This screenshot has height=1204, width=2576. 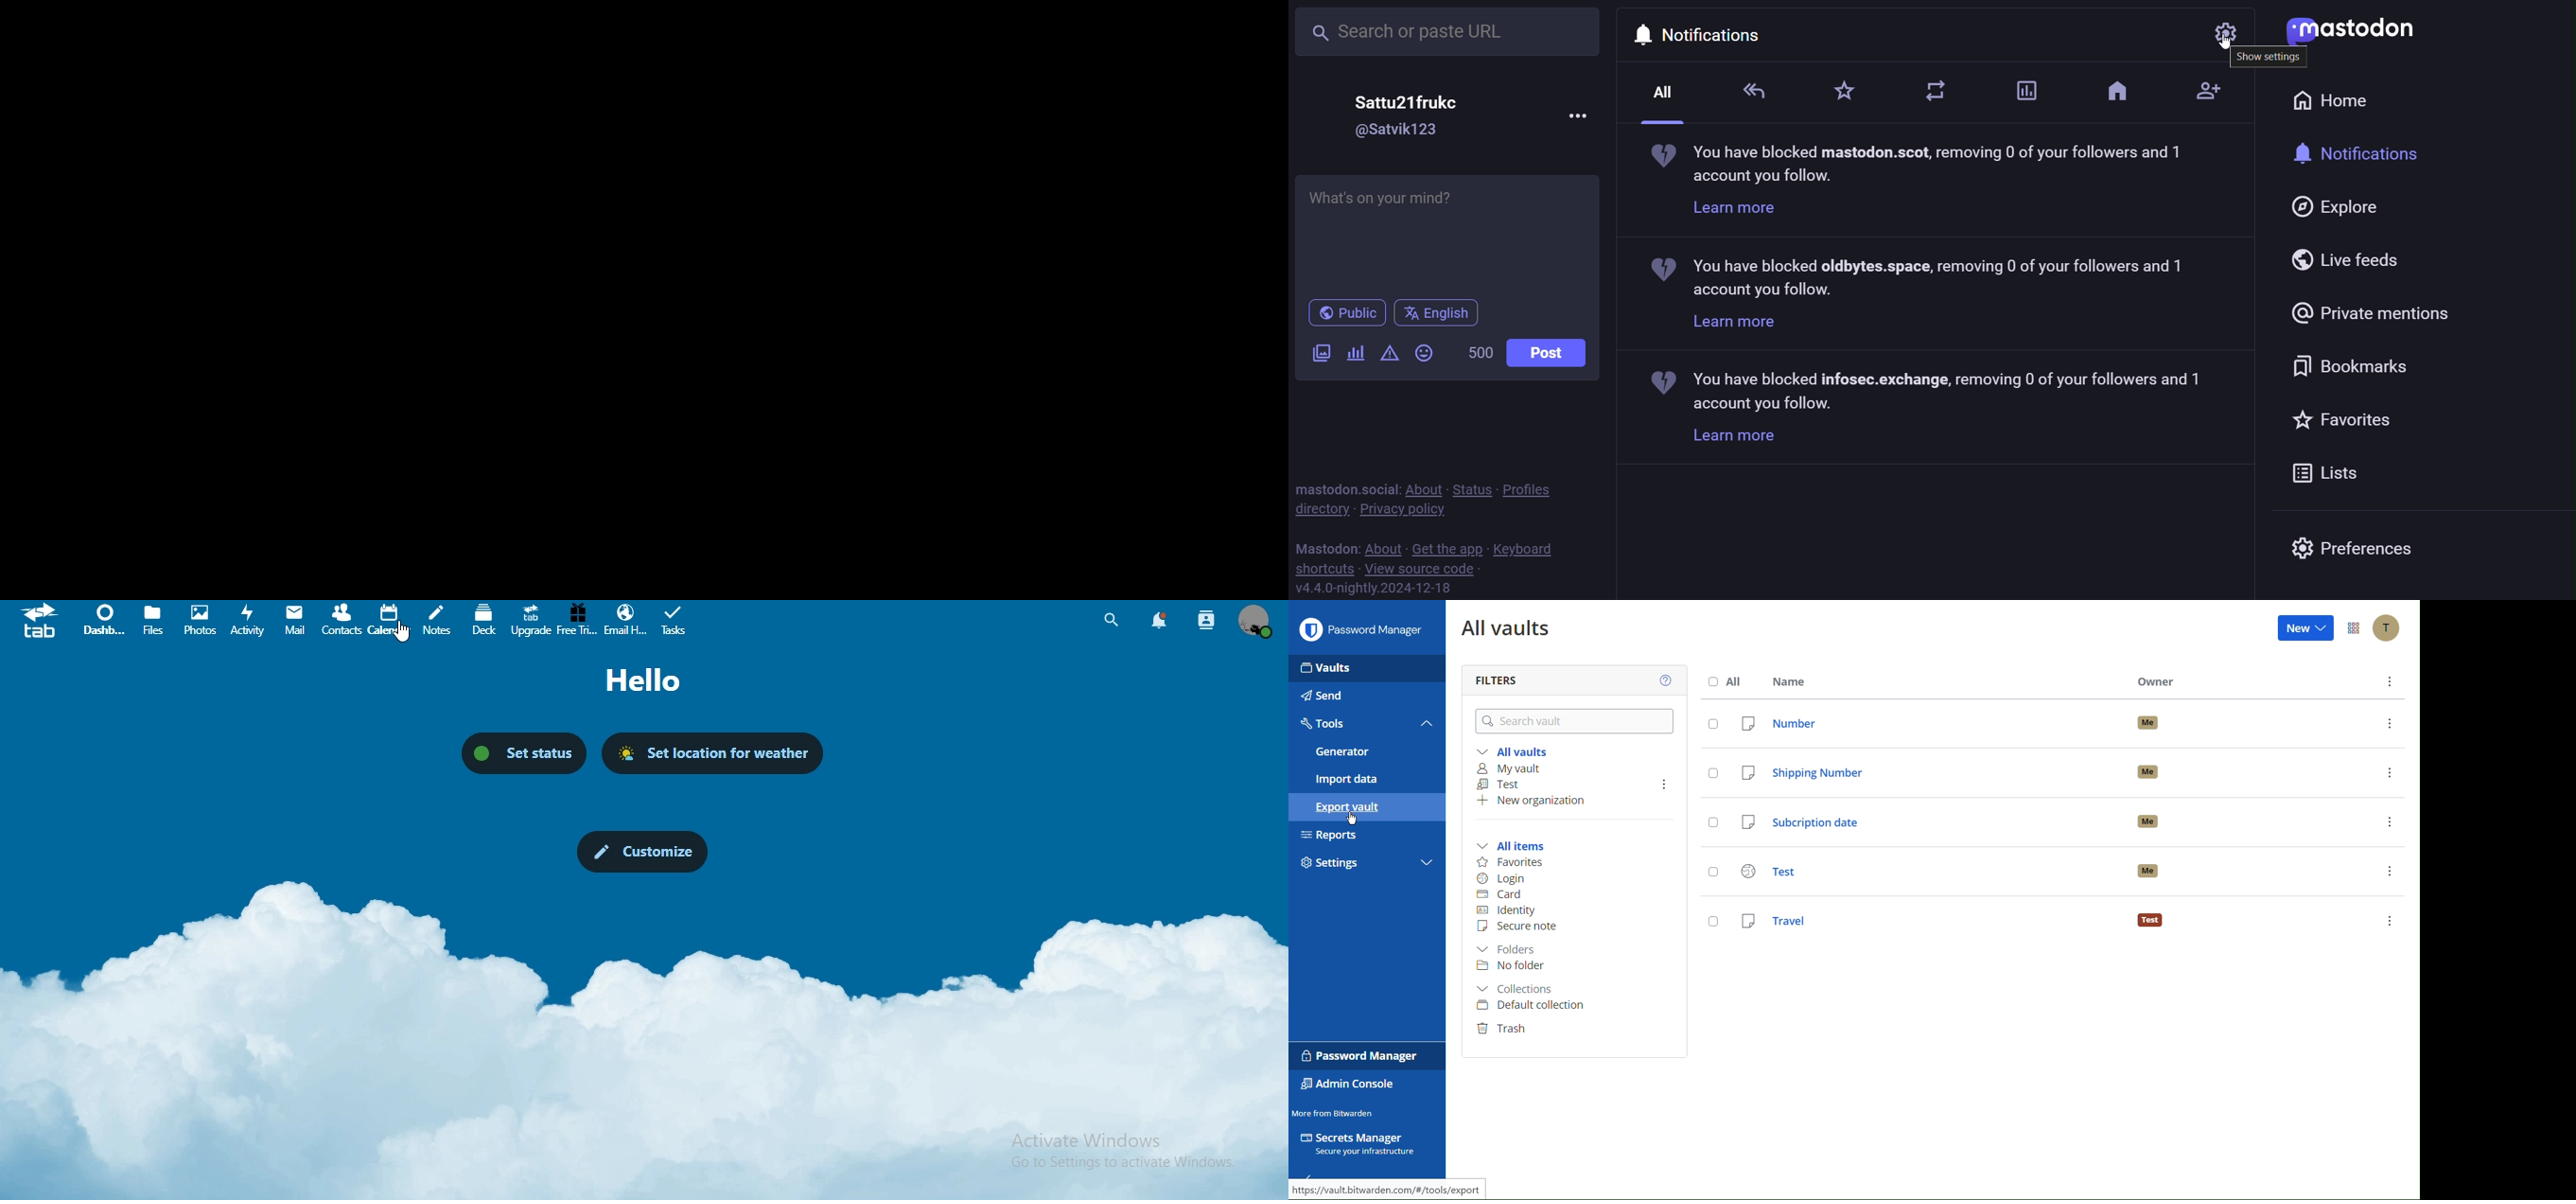 I want to click on Volume, so click(x=522, y=452).